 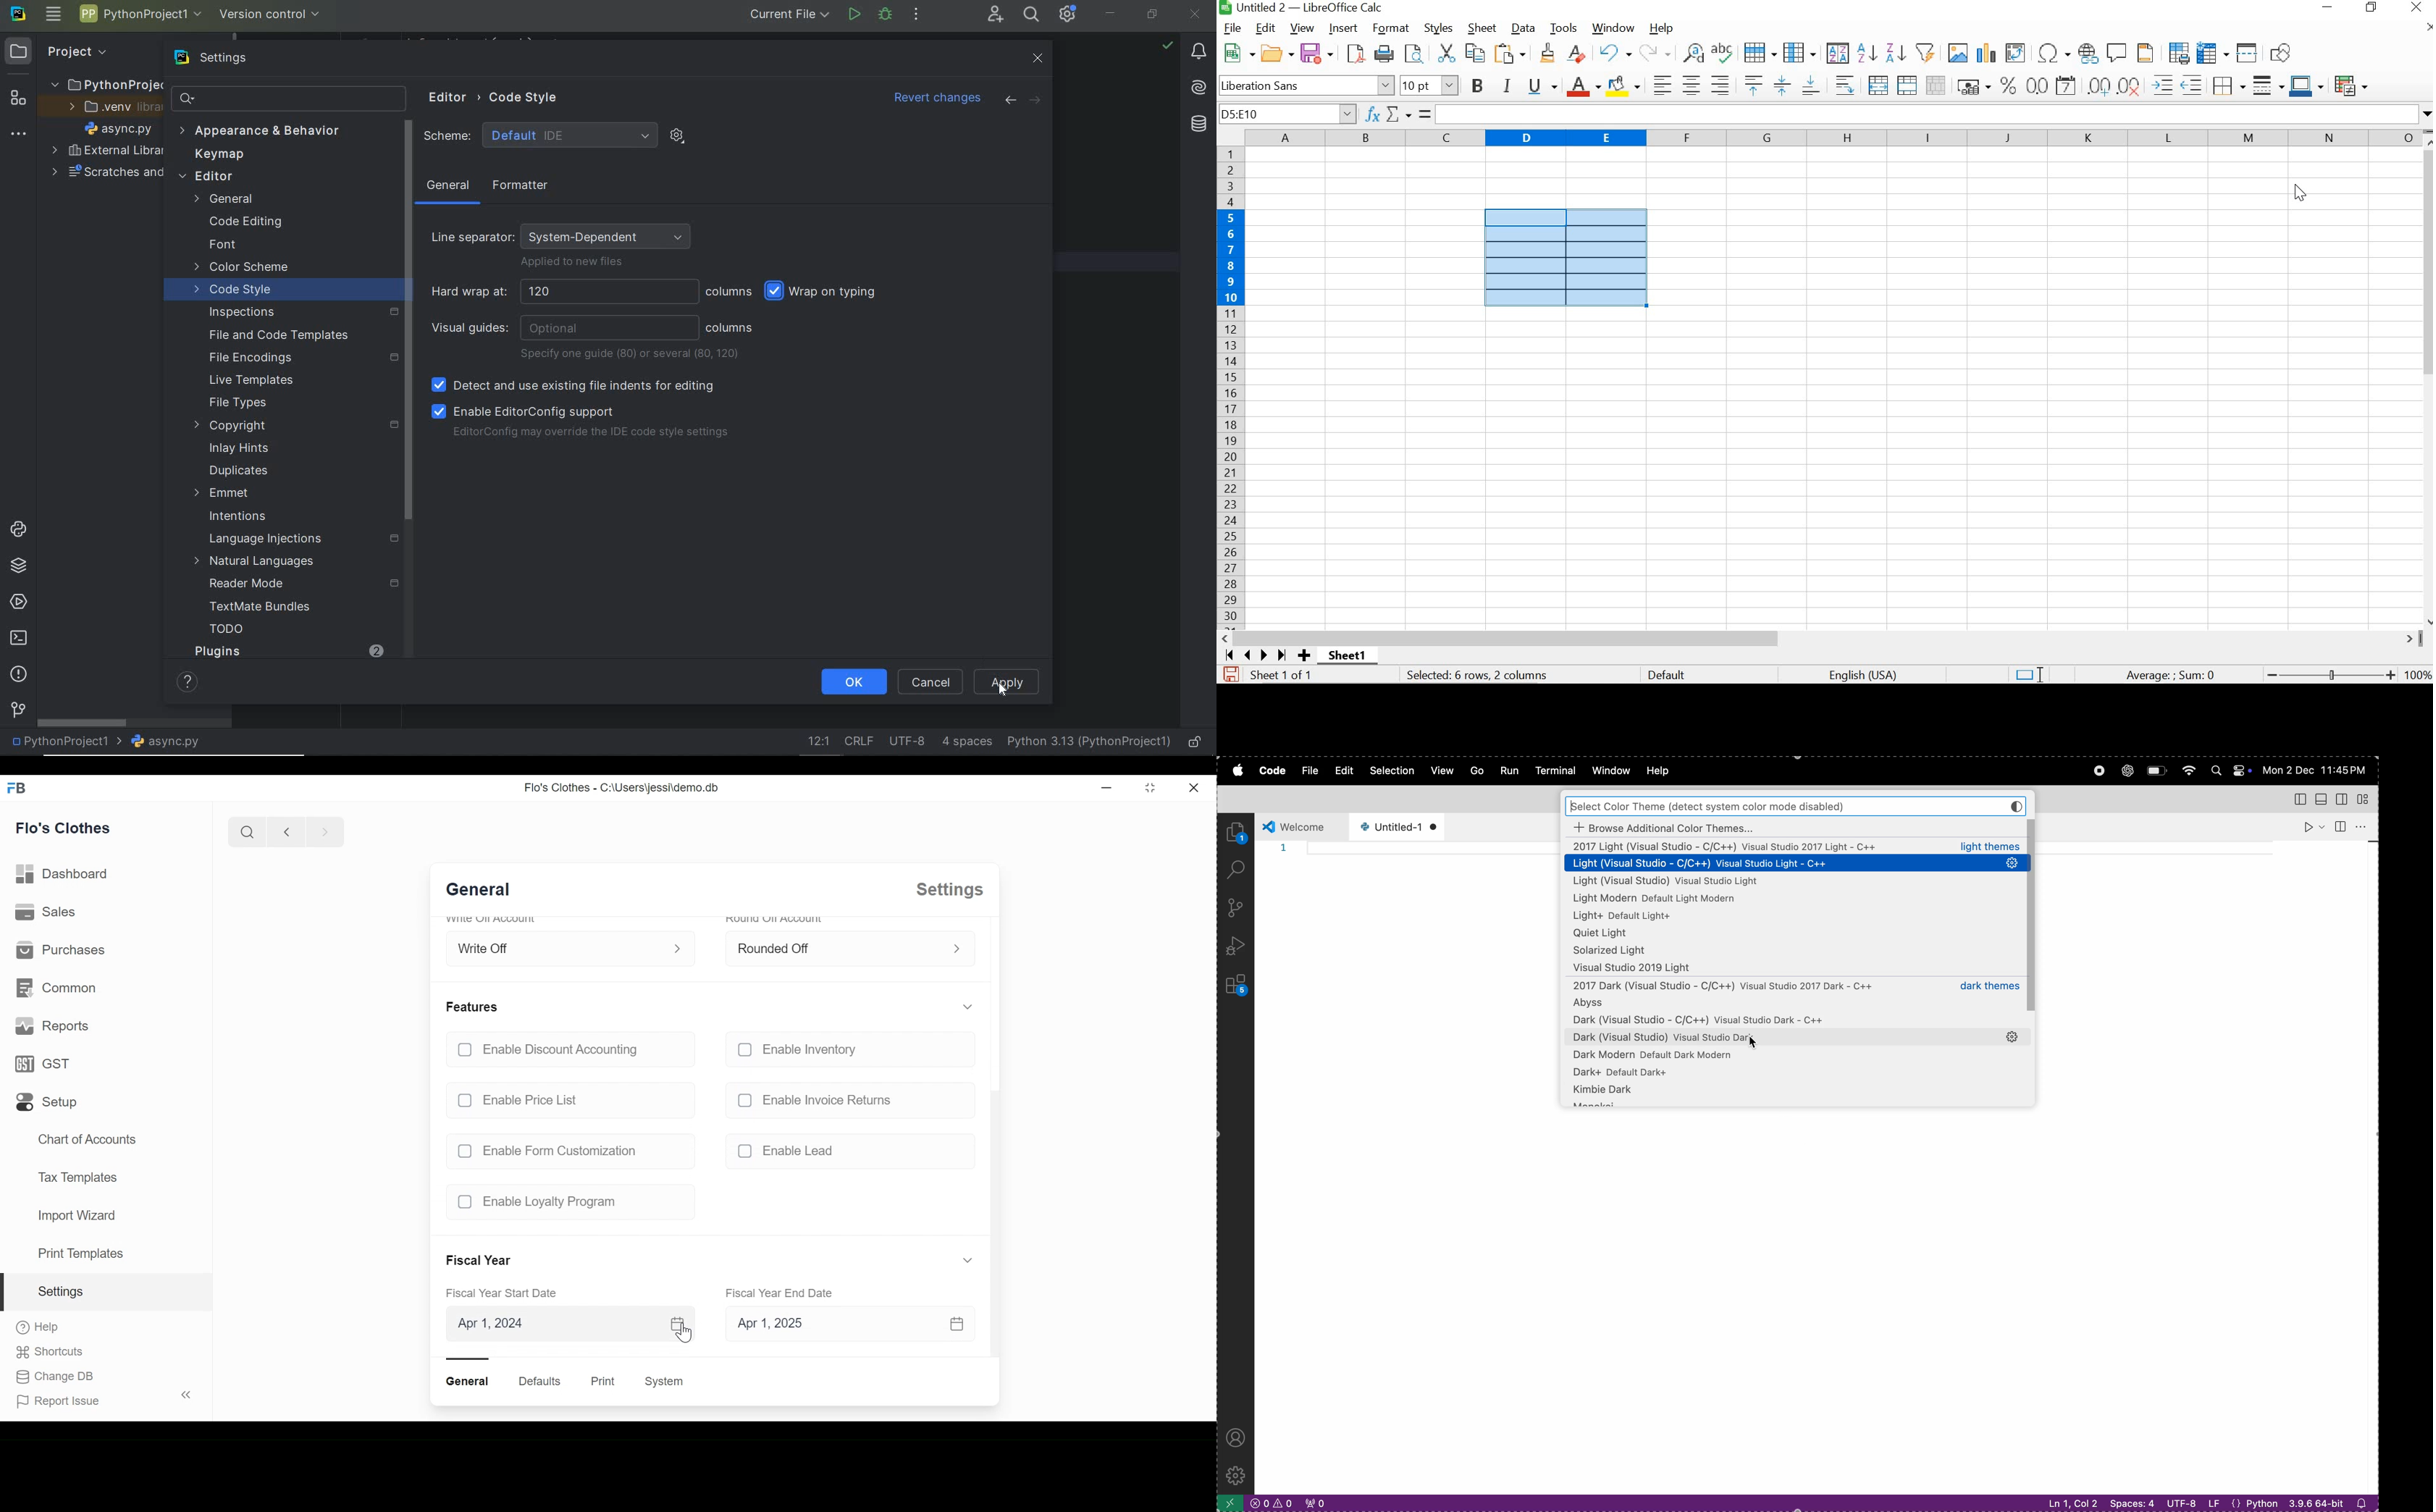 What do you see at coordinates (2129, 769) in the screenshot?
I see `chatgpt` at bounding box center [2129, 769].